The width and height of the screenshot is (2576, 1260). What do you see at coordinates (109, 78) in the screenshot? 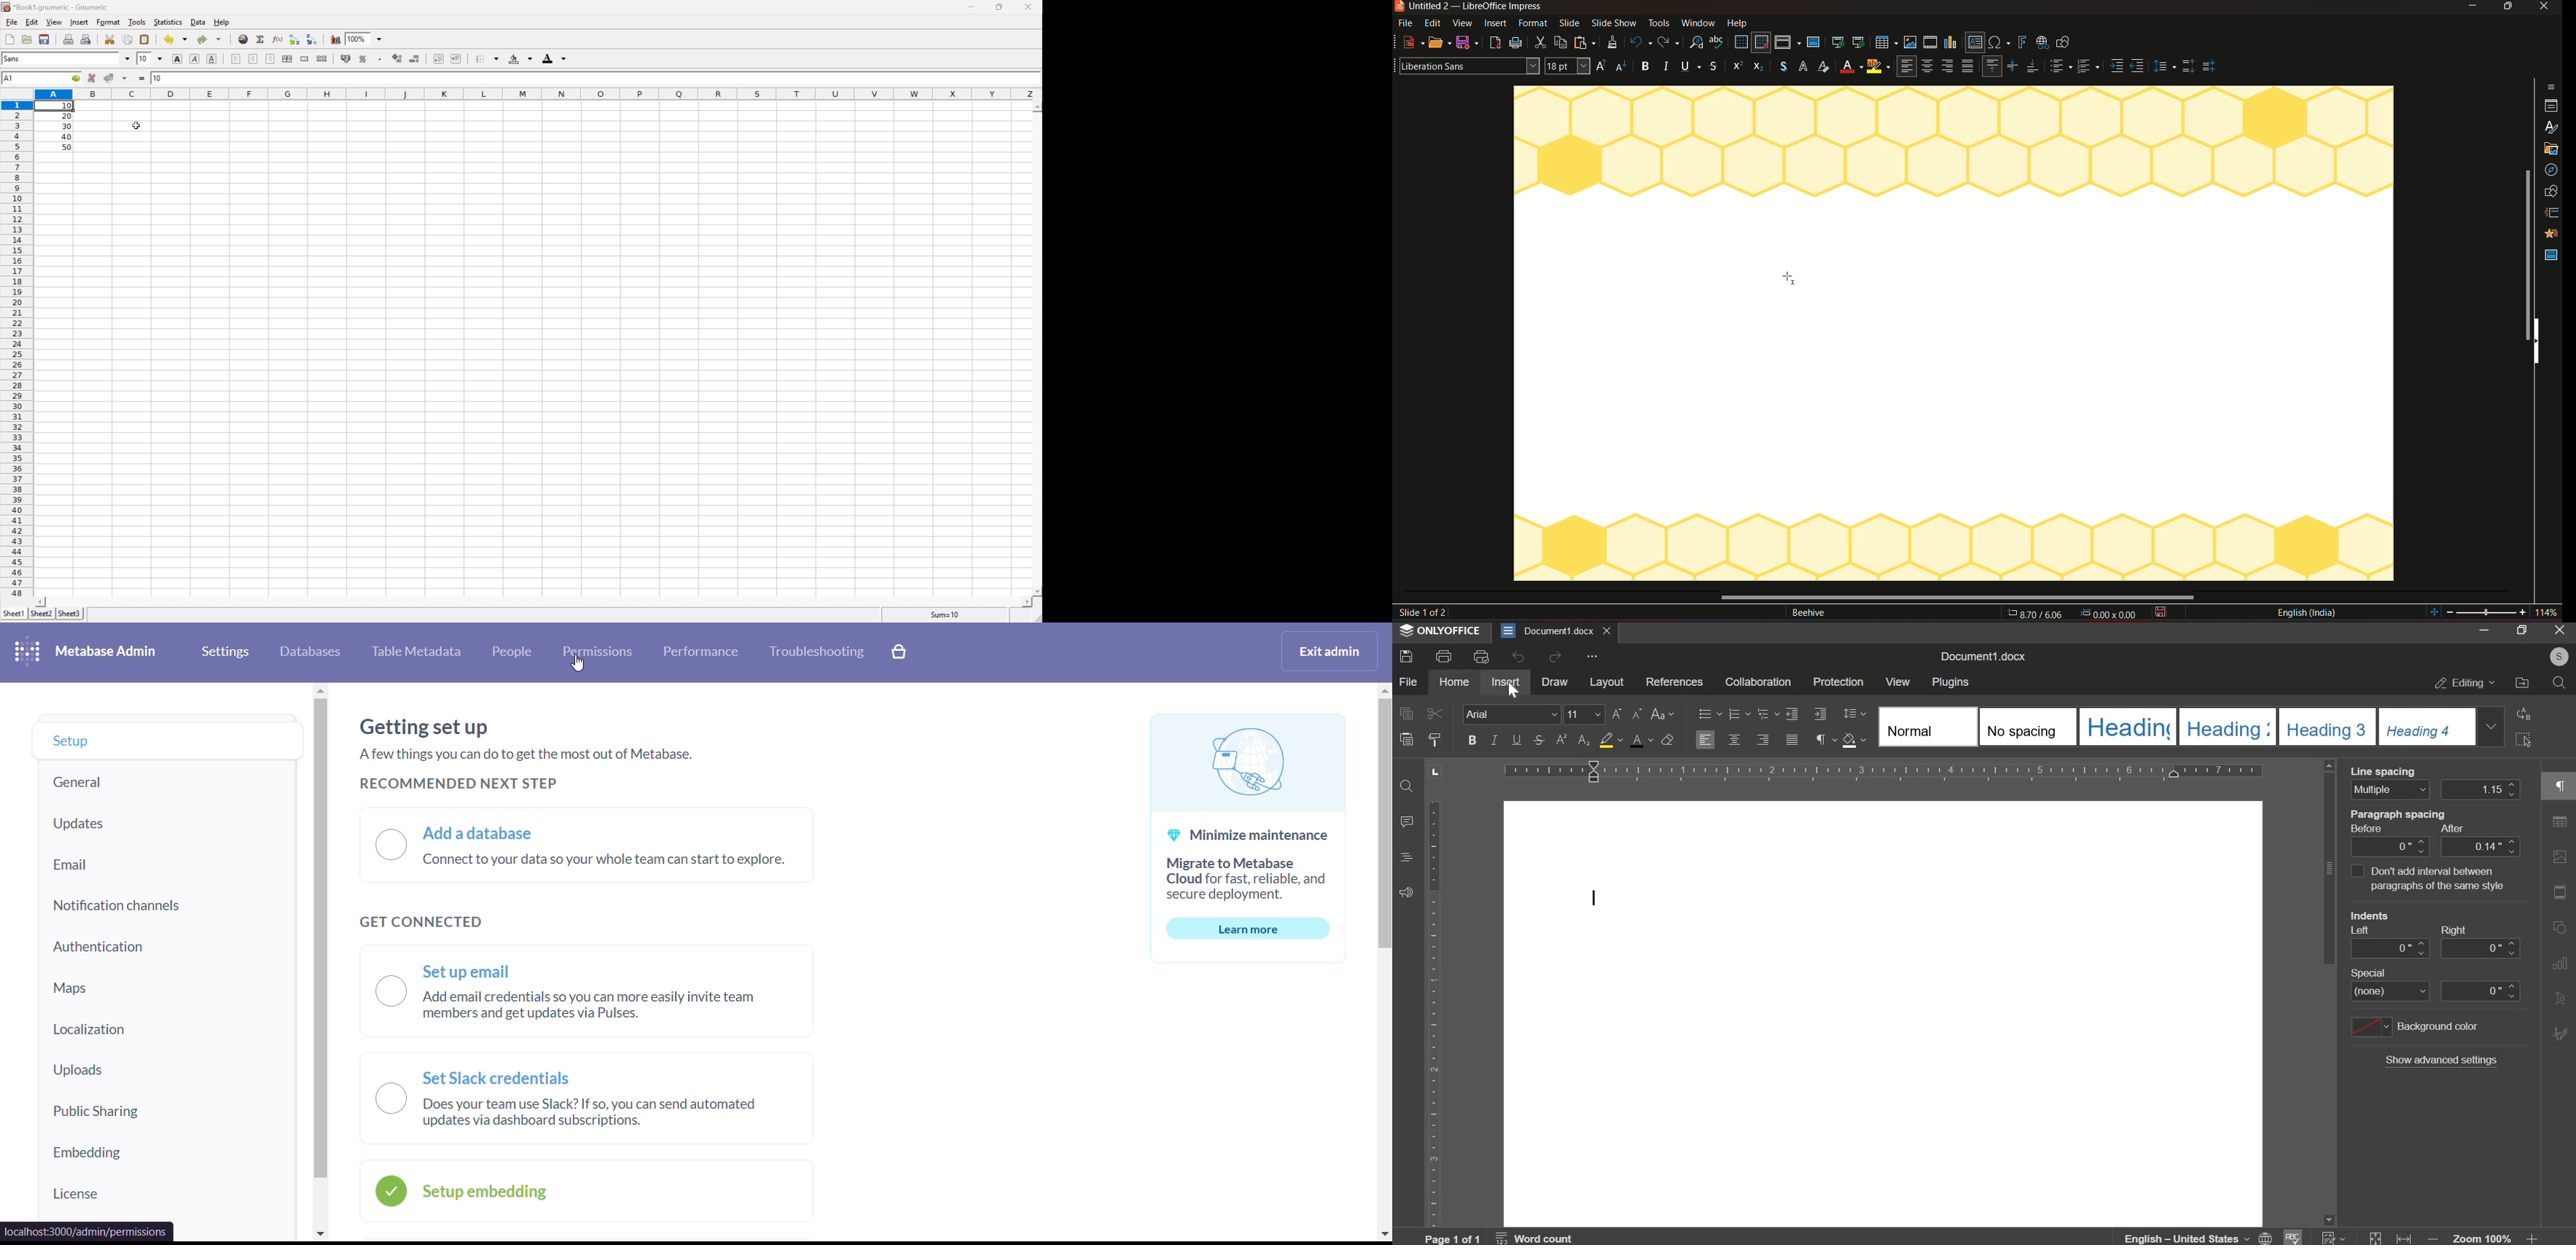
I see `Accept change` at bounding box center [109, 78].